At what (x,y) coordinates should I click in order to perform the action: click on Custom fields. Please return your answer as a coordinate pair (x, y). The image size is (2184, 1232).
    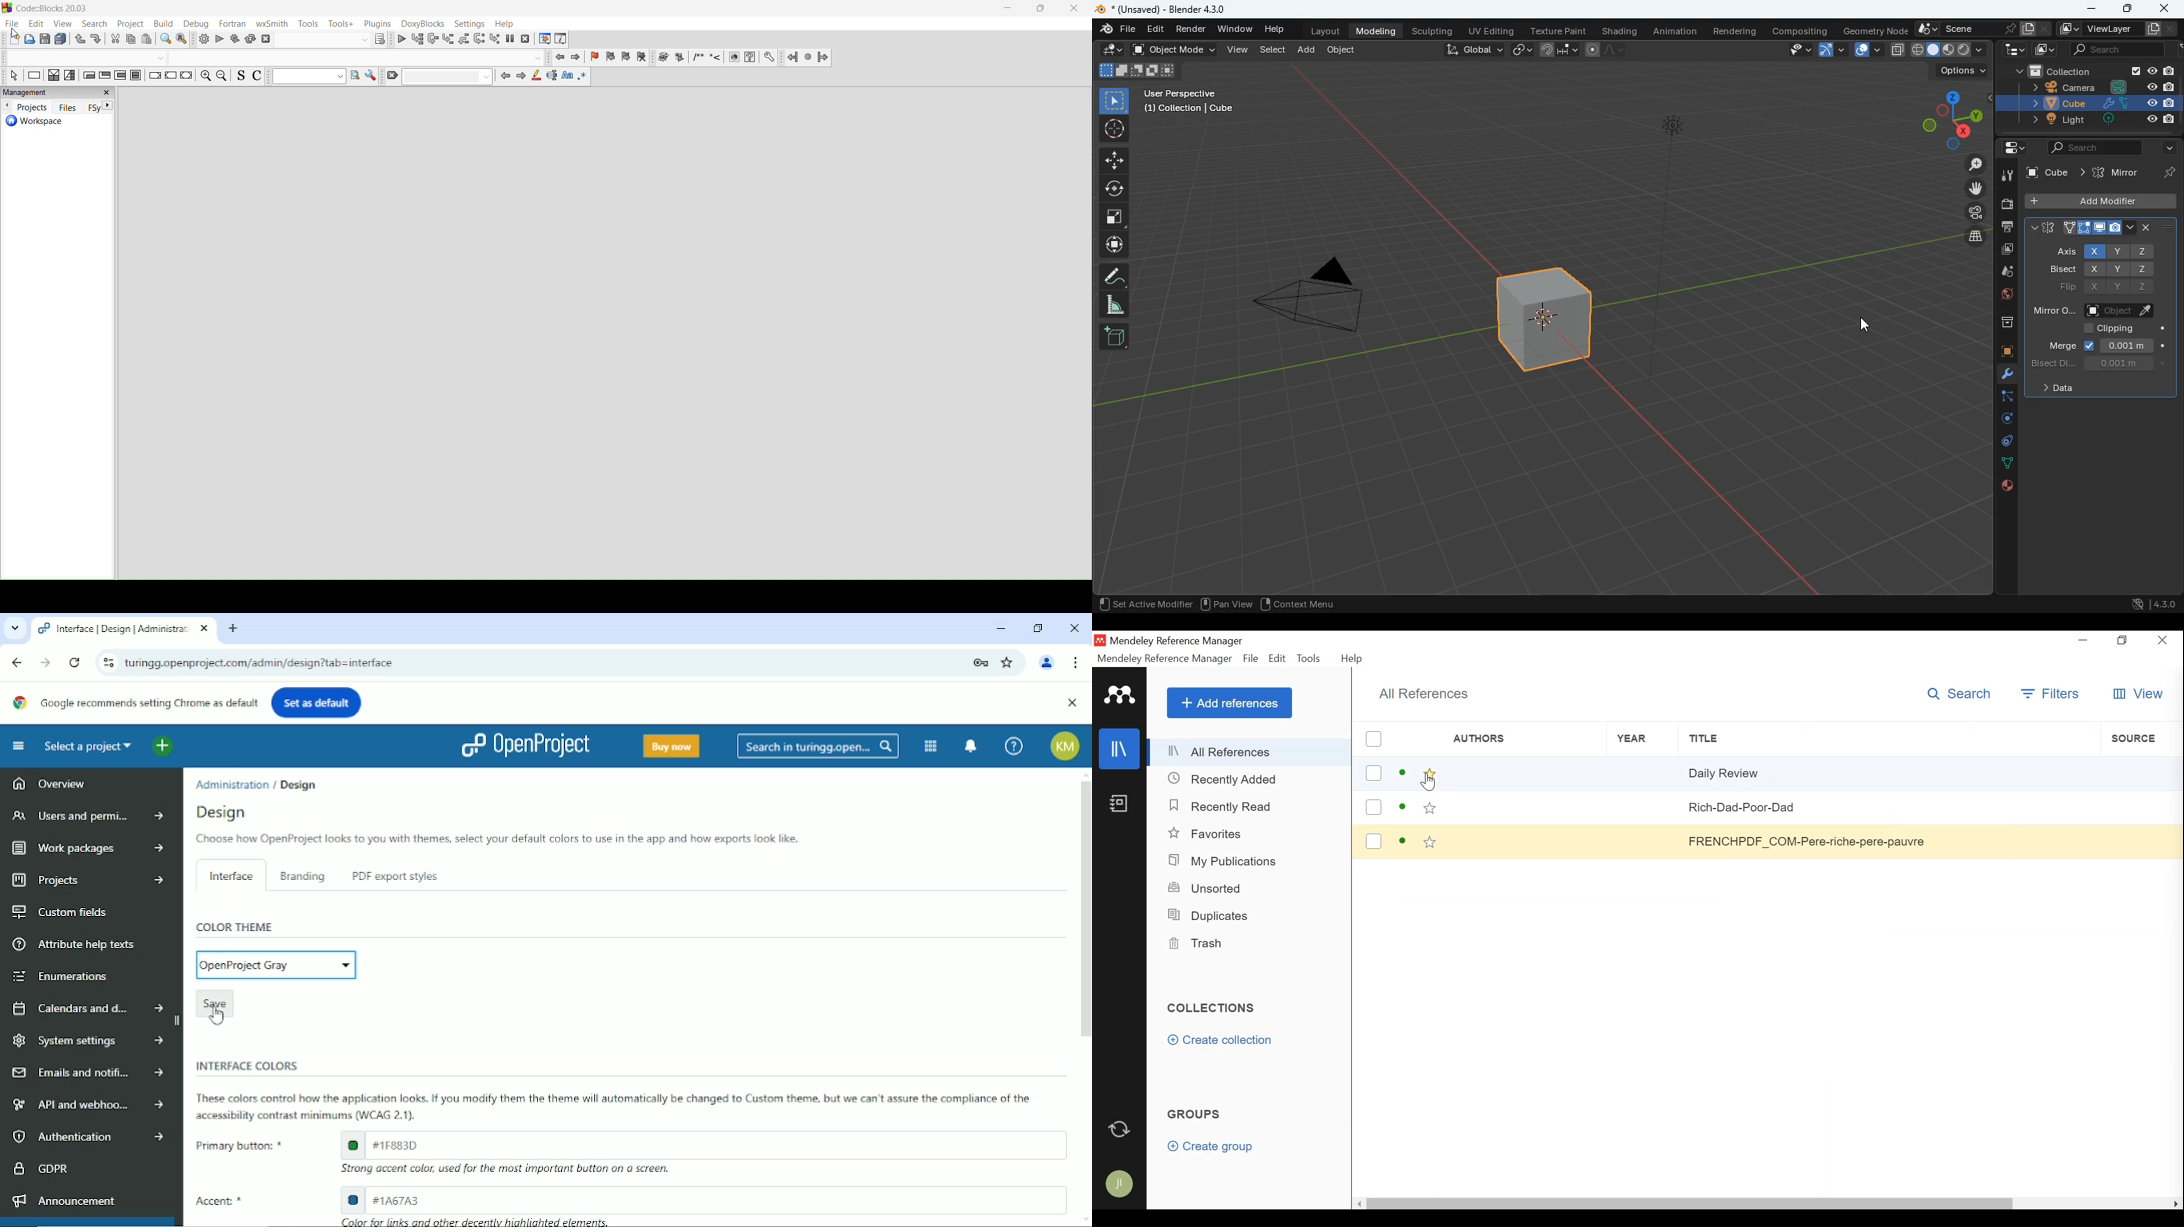
    Looking at the image, I should click on (62, 912).